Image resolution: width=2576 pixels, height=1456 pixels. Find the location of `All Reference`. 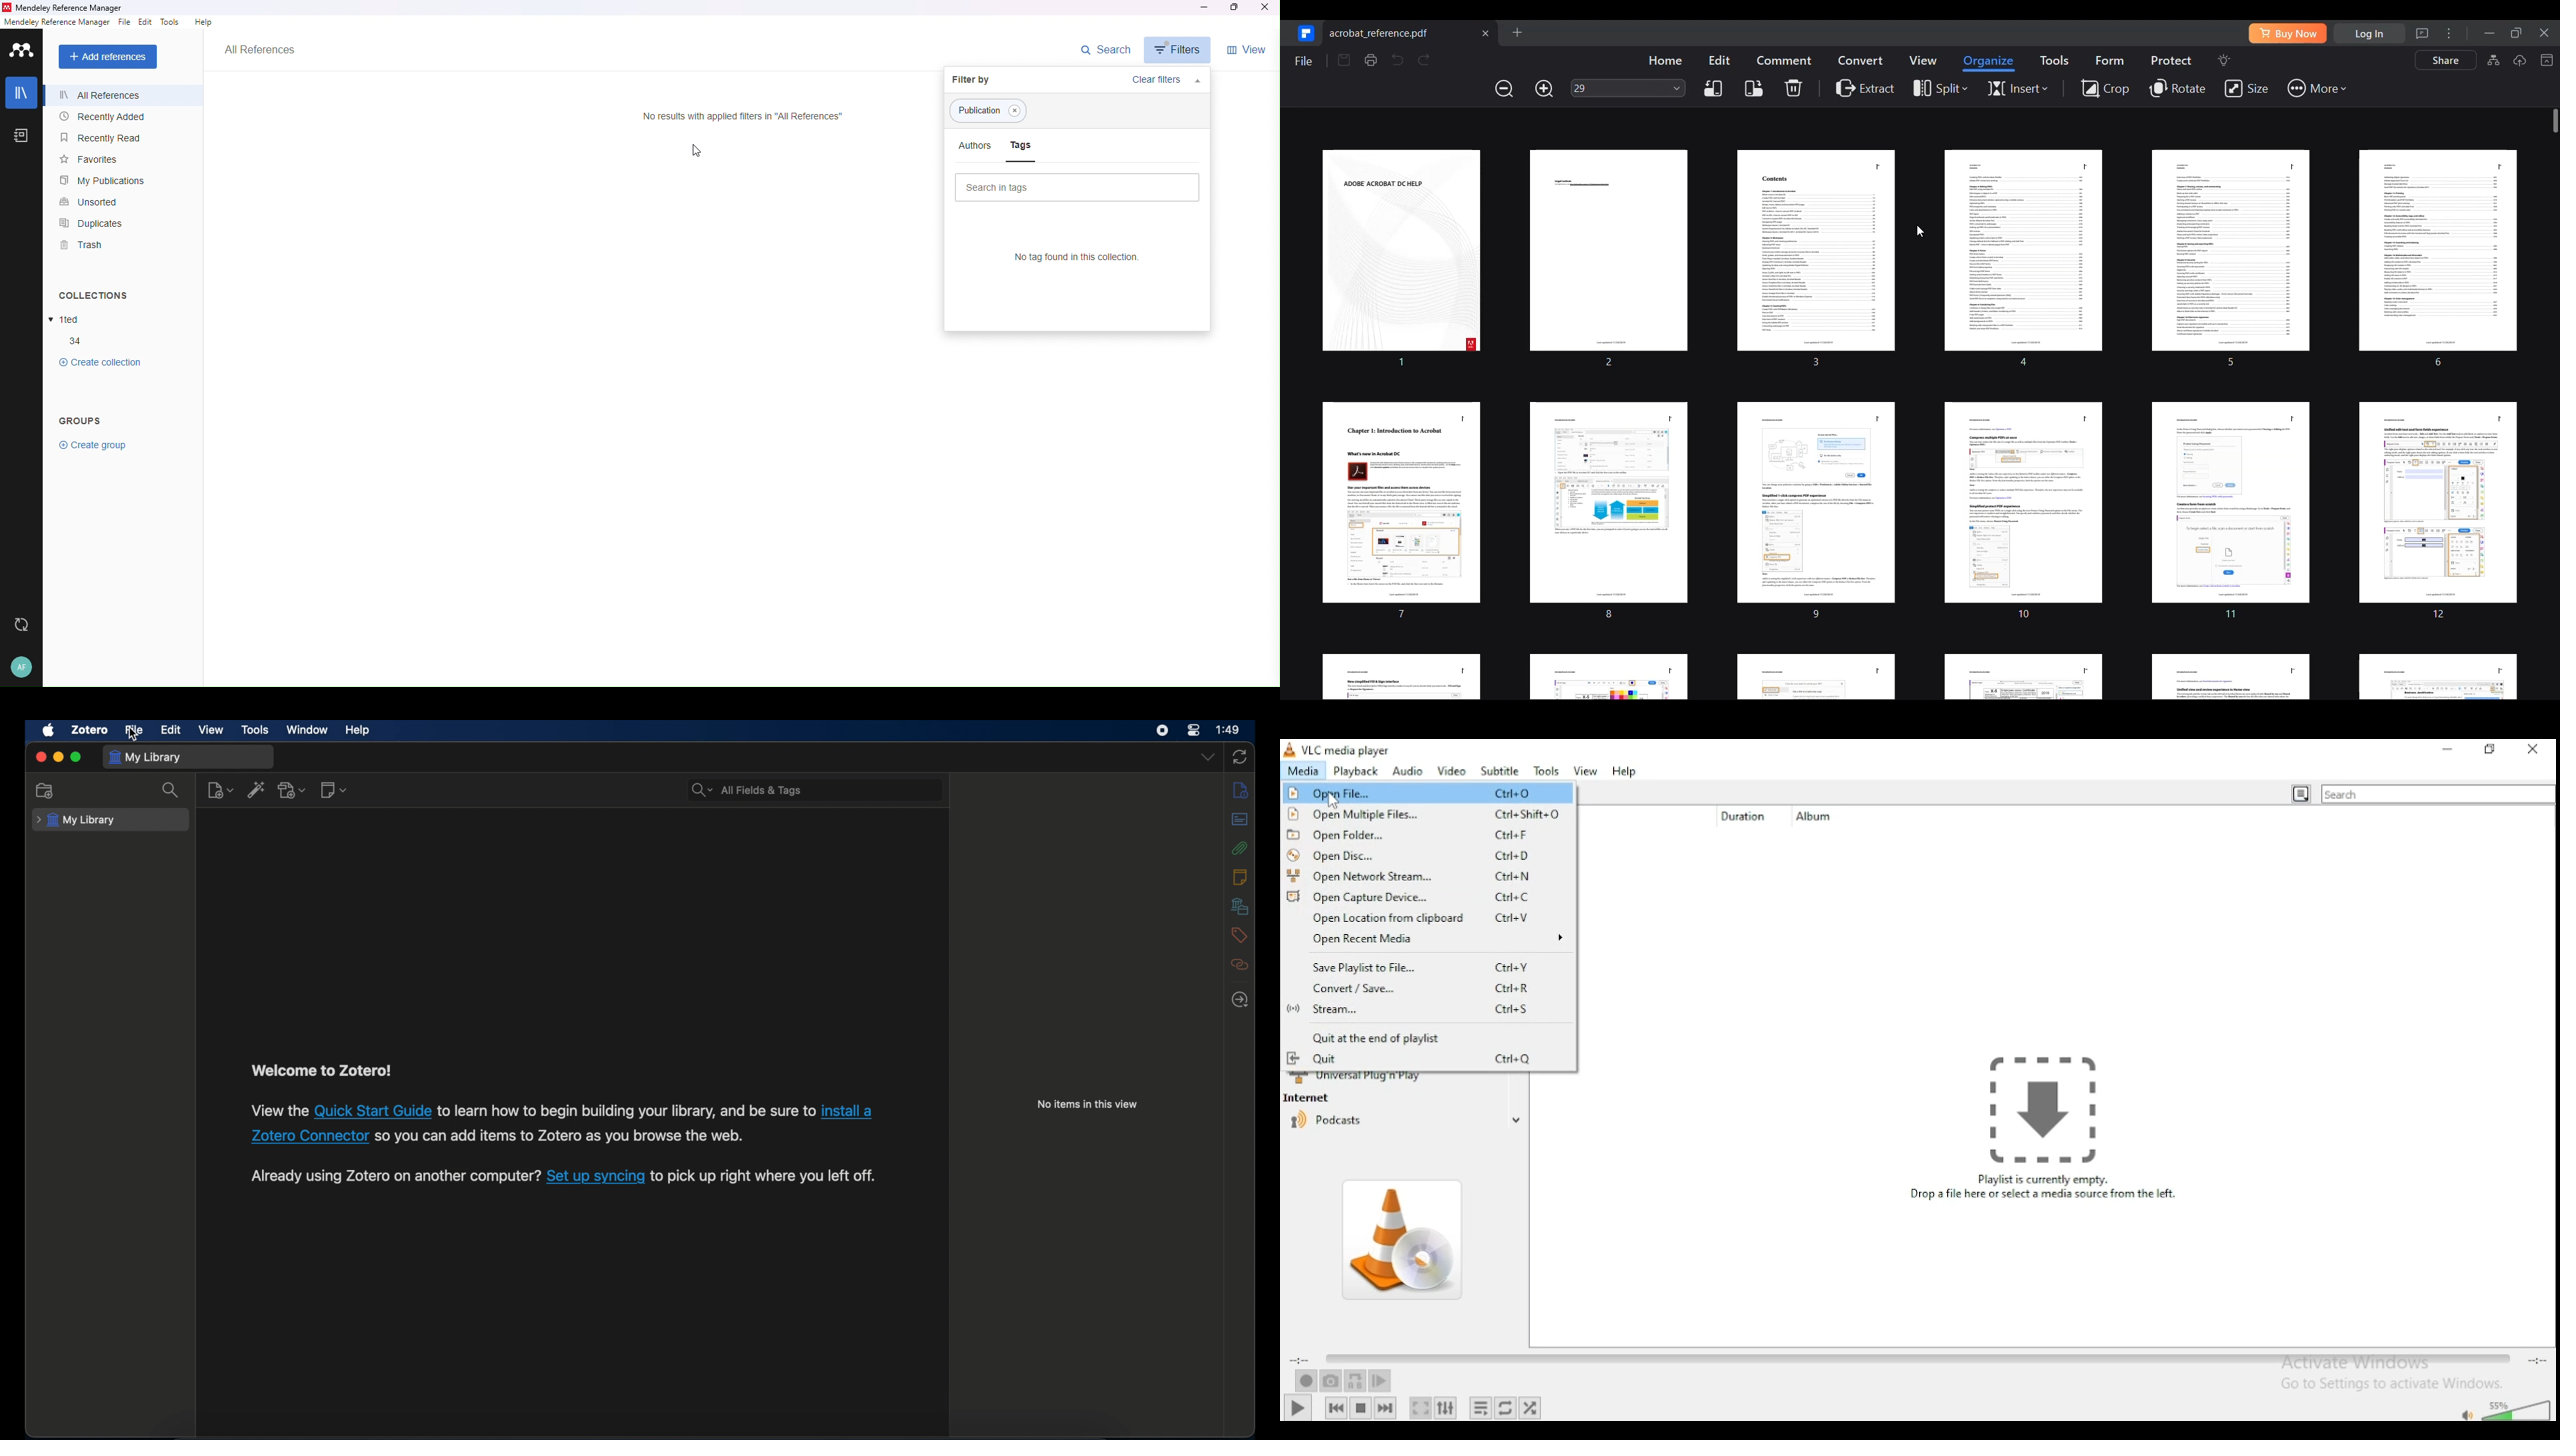

All Reference is located at coordinates (110, 93).